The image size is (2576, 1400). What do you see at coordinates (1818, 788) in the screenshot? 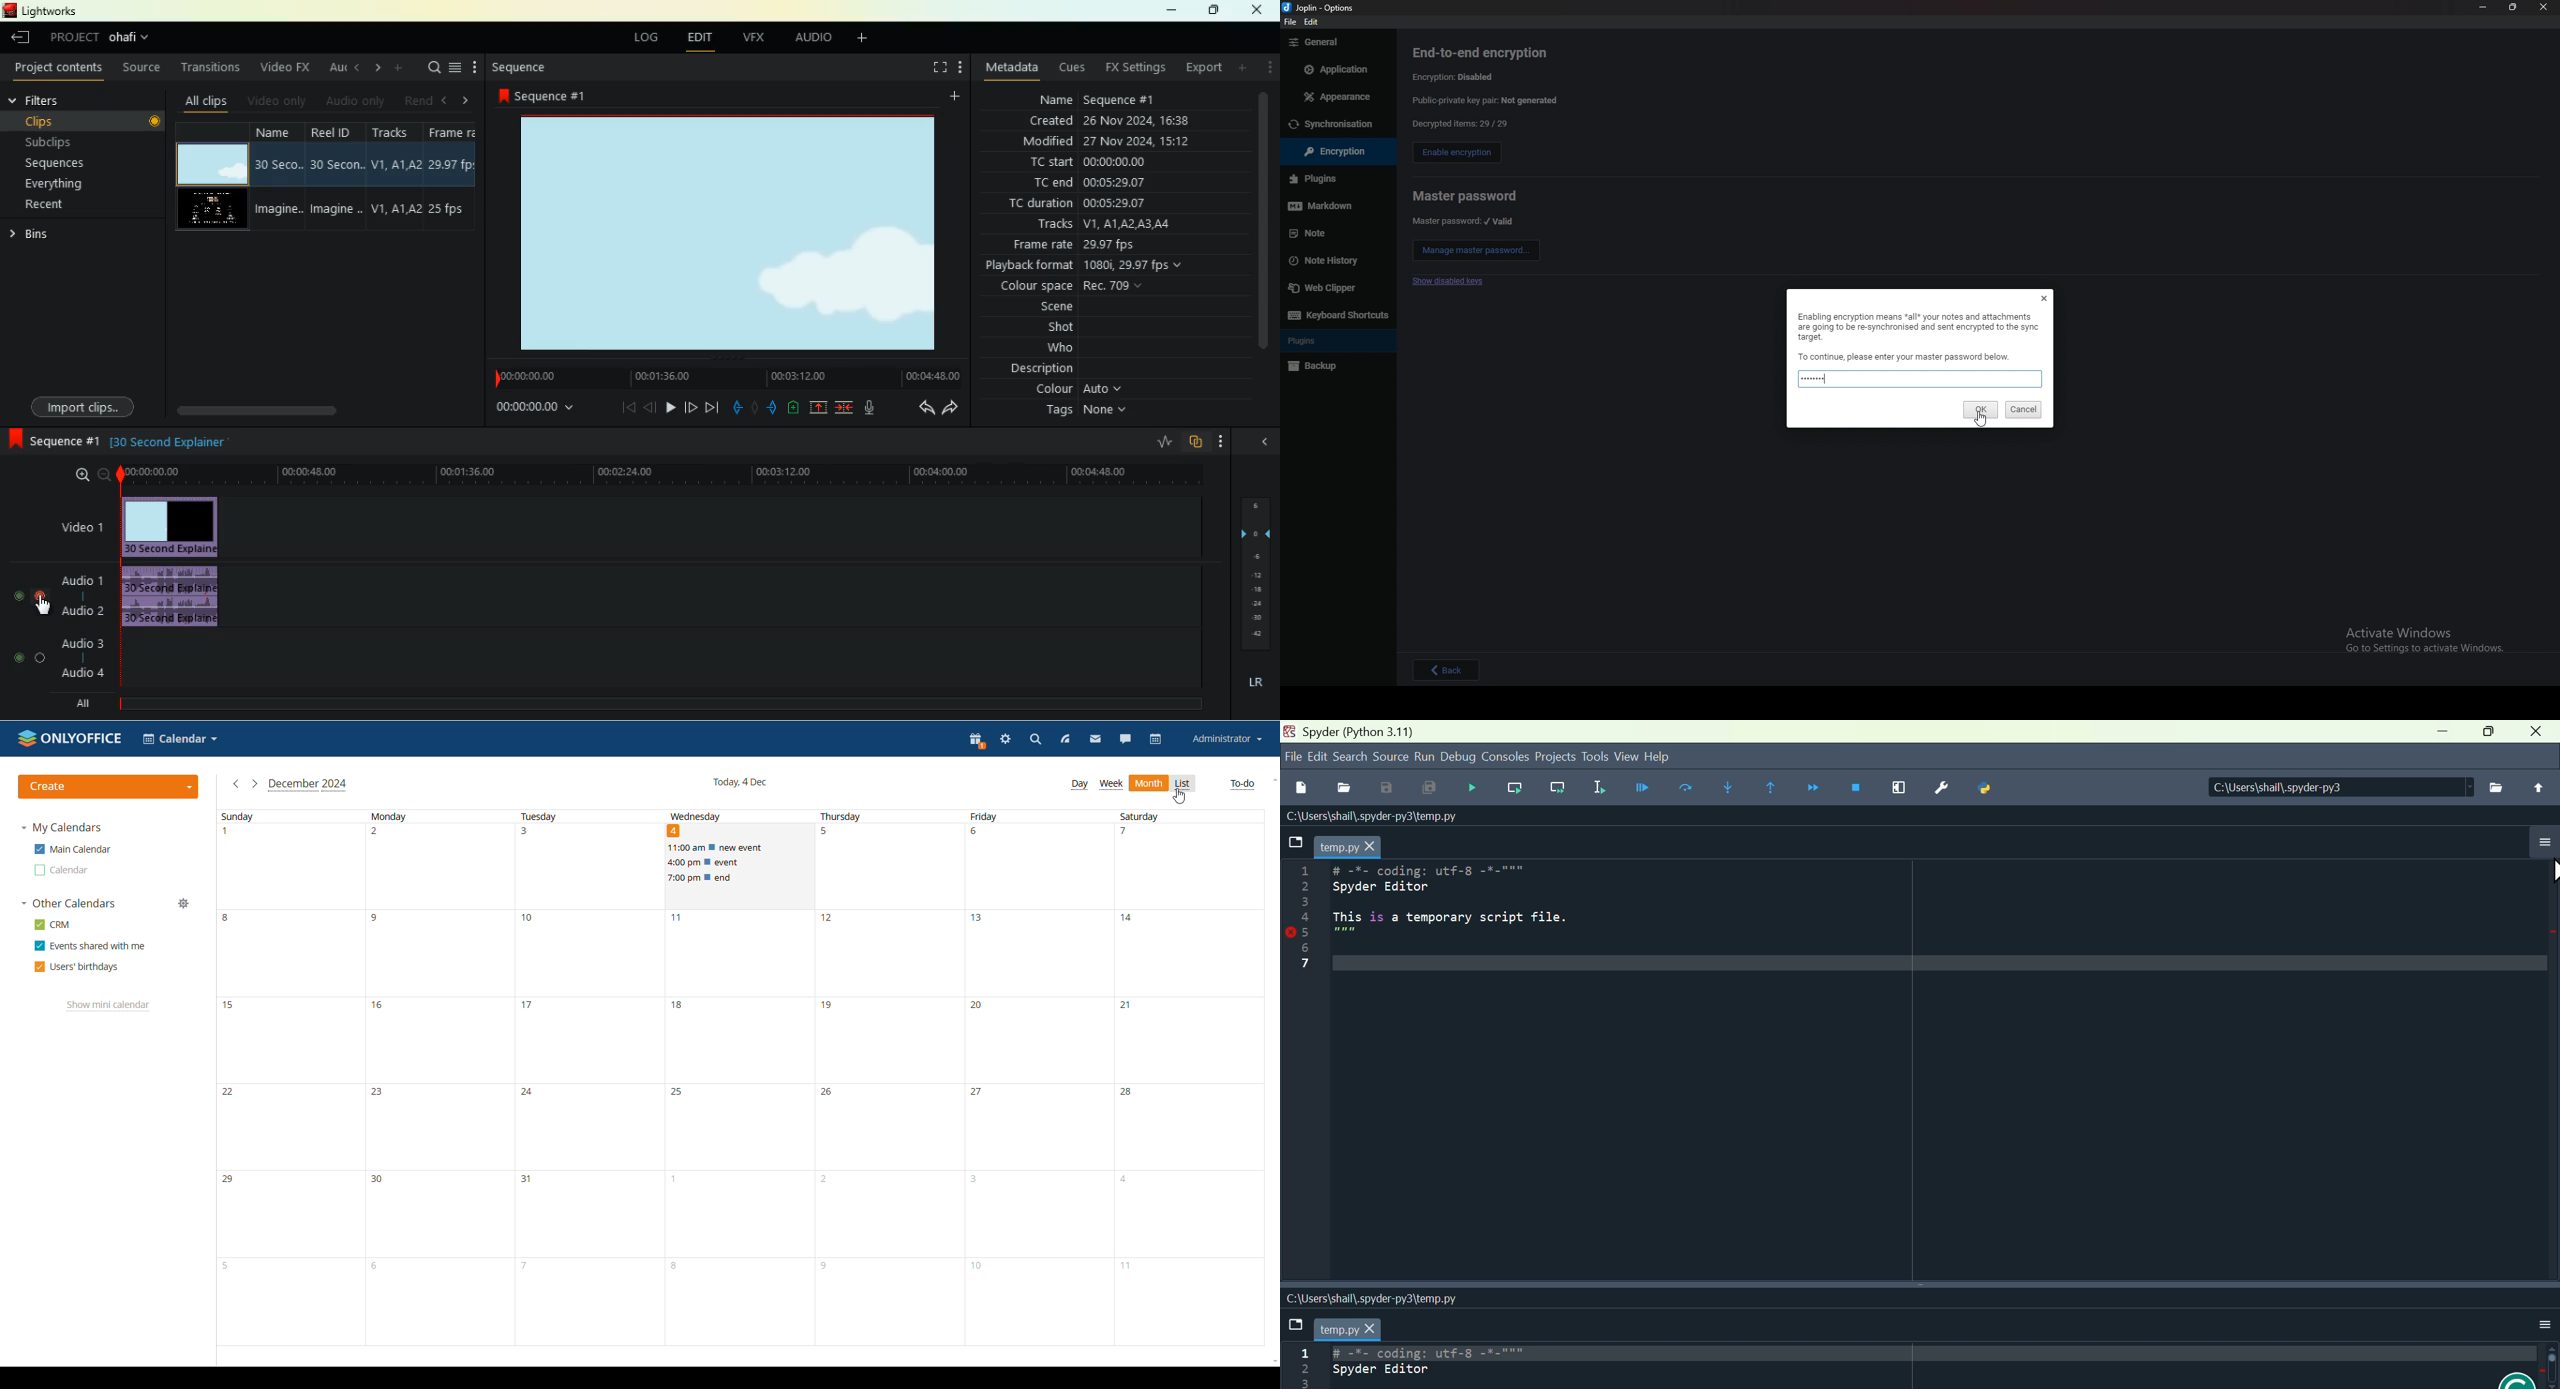
I see `Continue execution until next function` at bounding box center [1818, 788].